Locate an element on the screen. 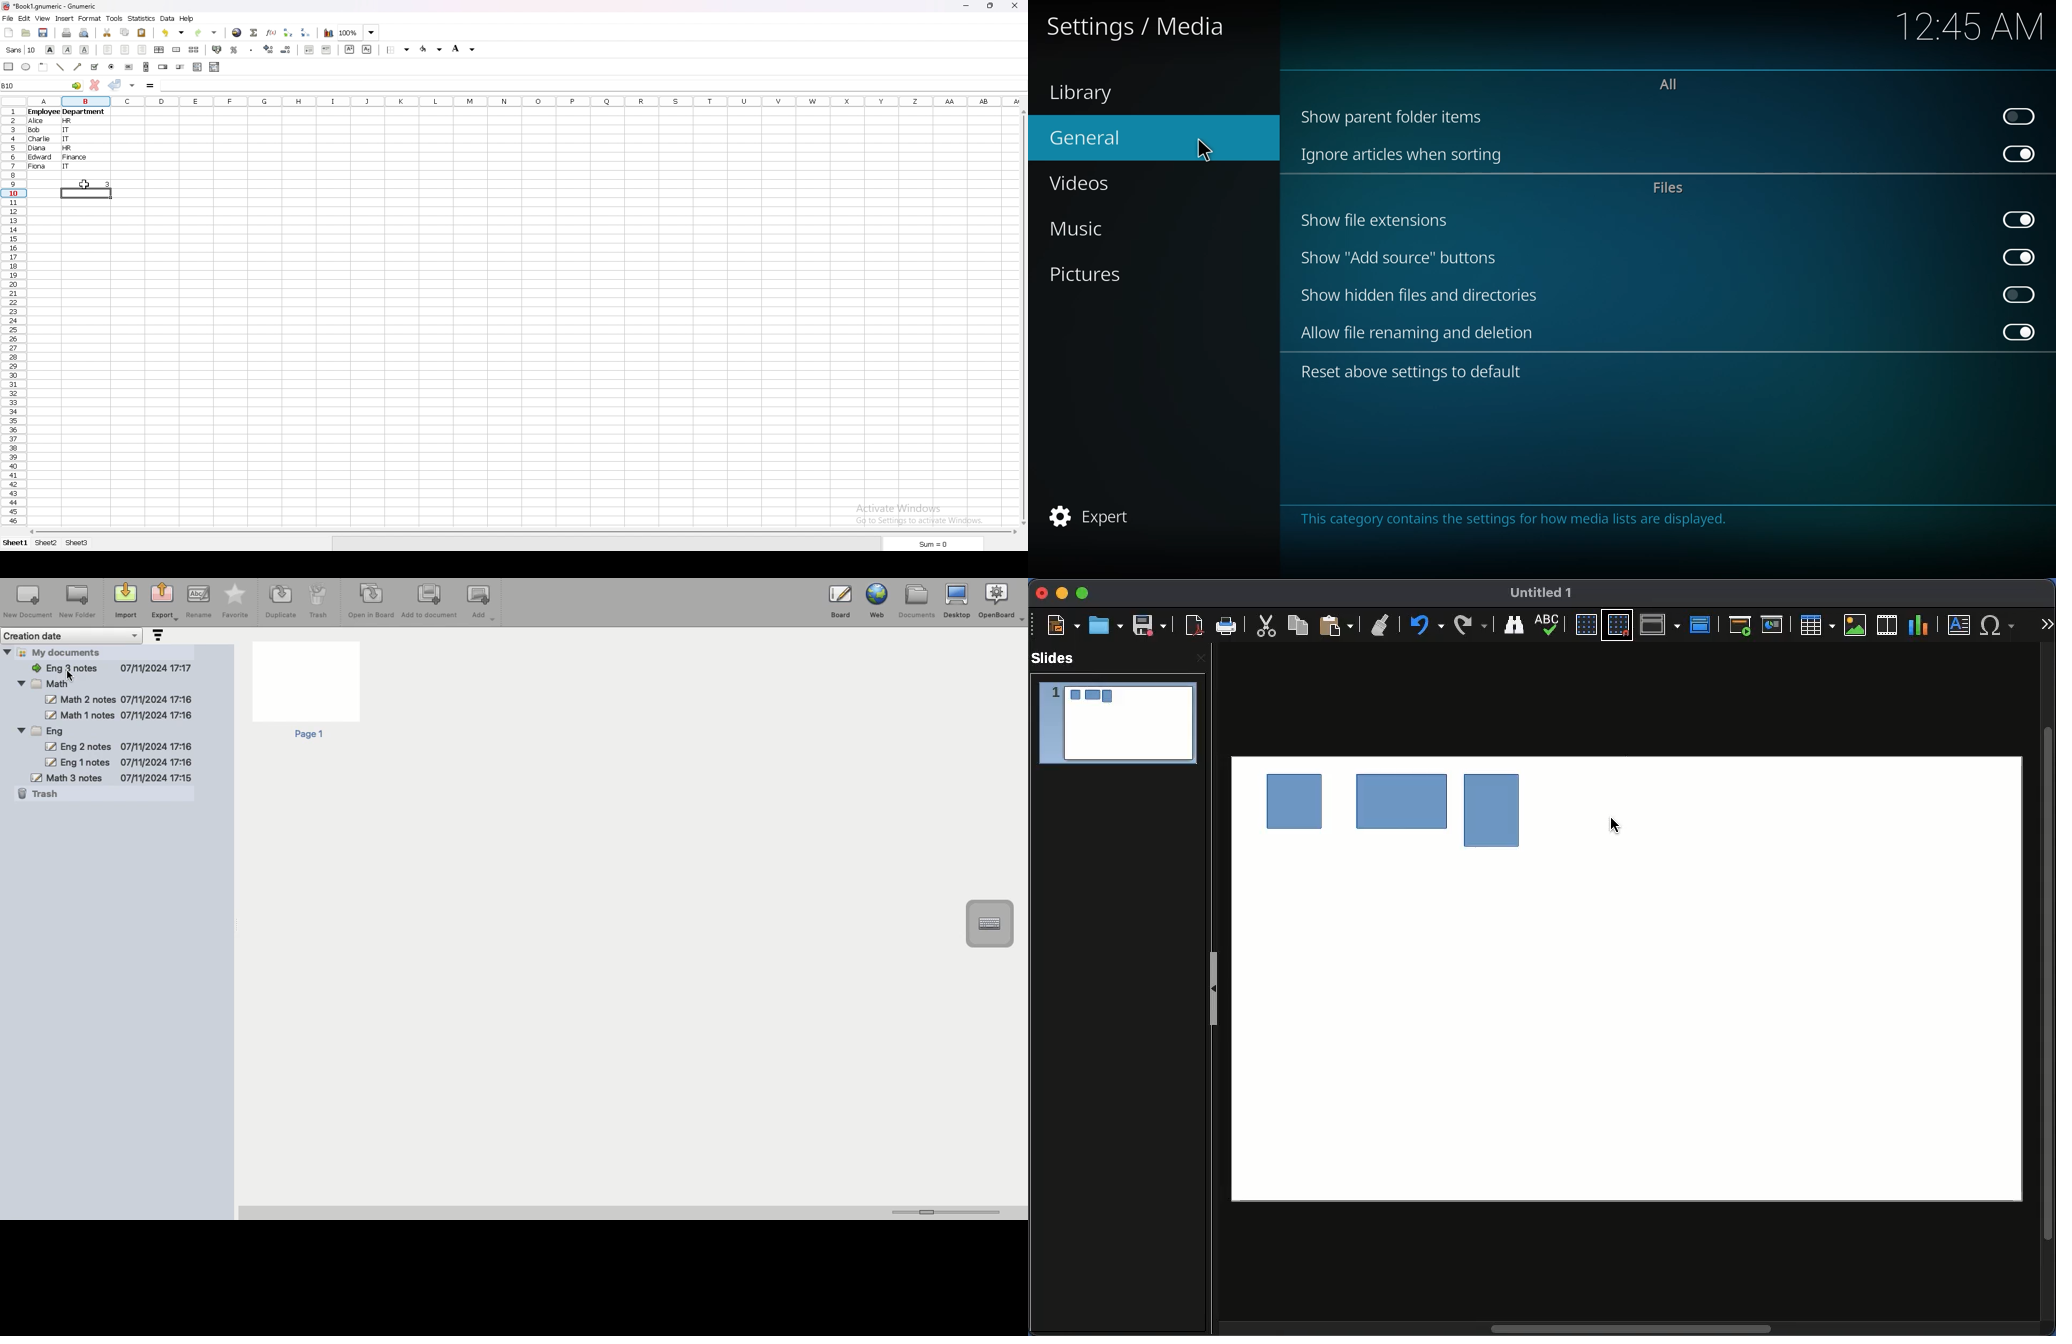  enabled is located at coordinates (2018, 155).